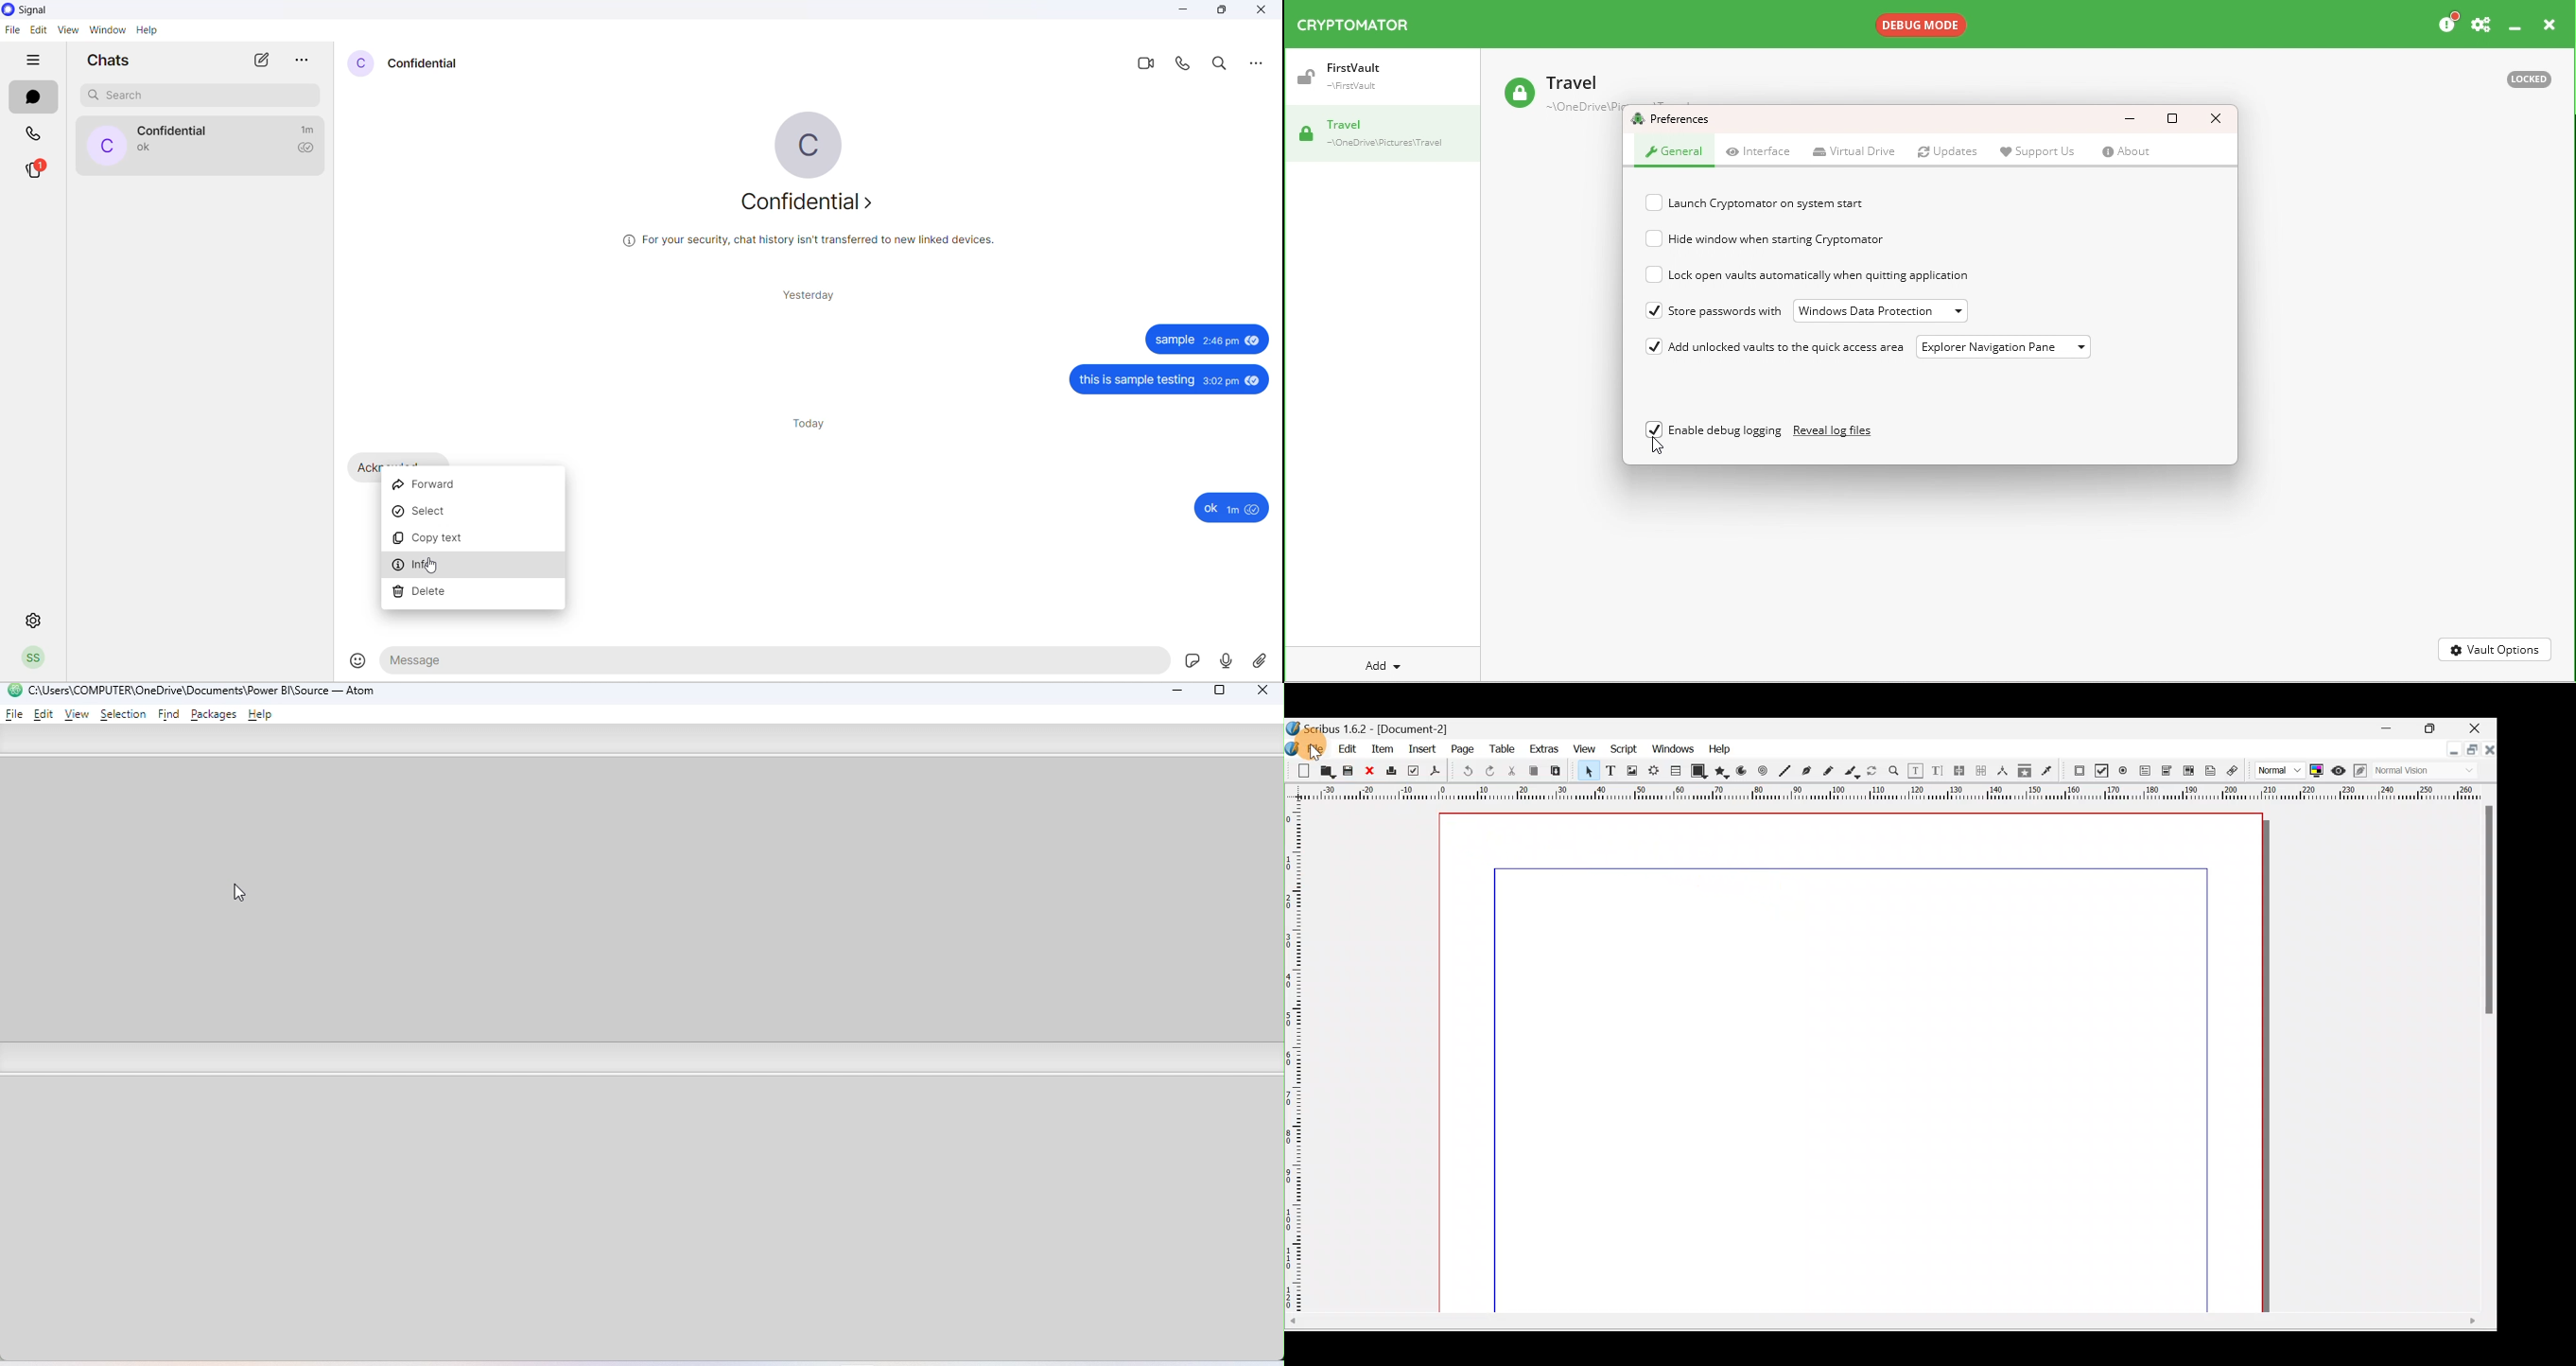 The height and width of the screenshot is (1372, 2576). Describe the element at coordinates (2186, 772) in the screenshot. I see `PDF list box` at that location.